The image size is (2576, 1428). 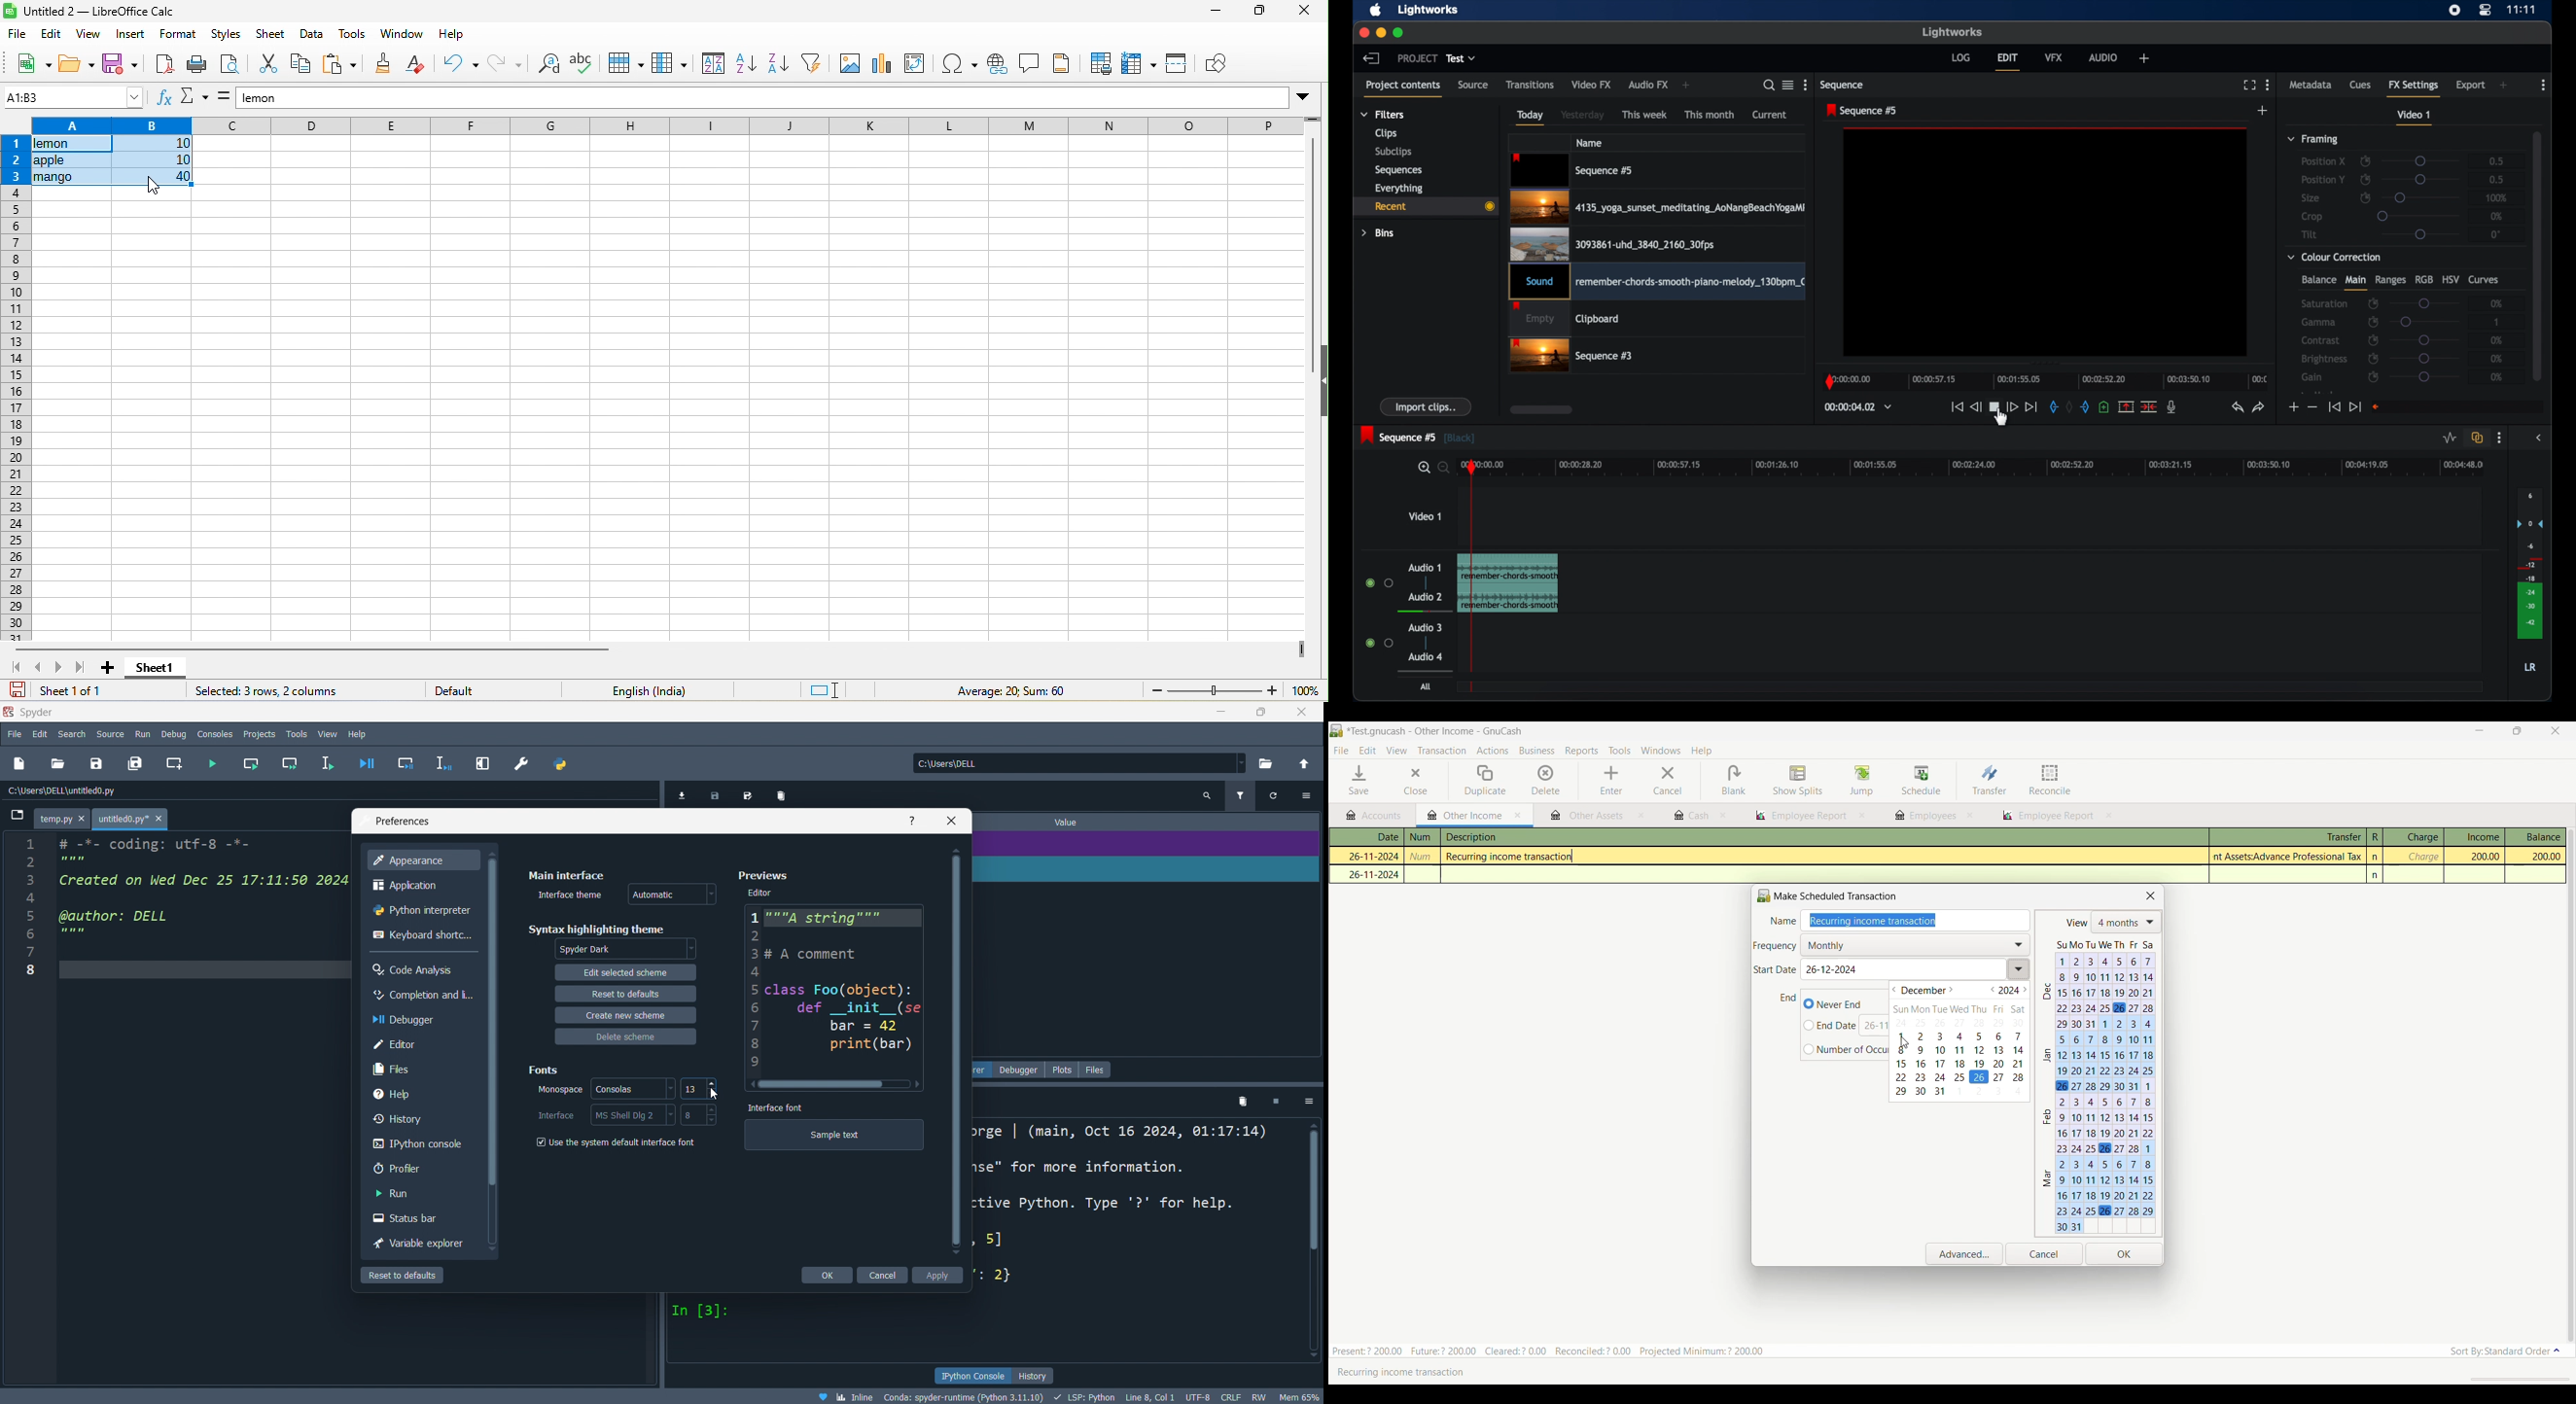 What do you see at coordinates (2425, 340) in the screenshot?
I see `slider` at bounding box center [2425, 340].